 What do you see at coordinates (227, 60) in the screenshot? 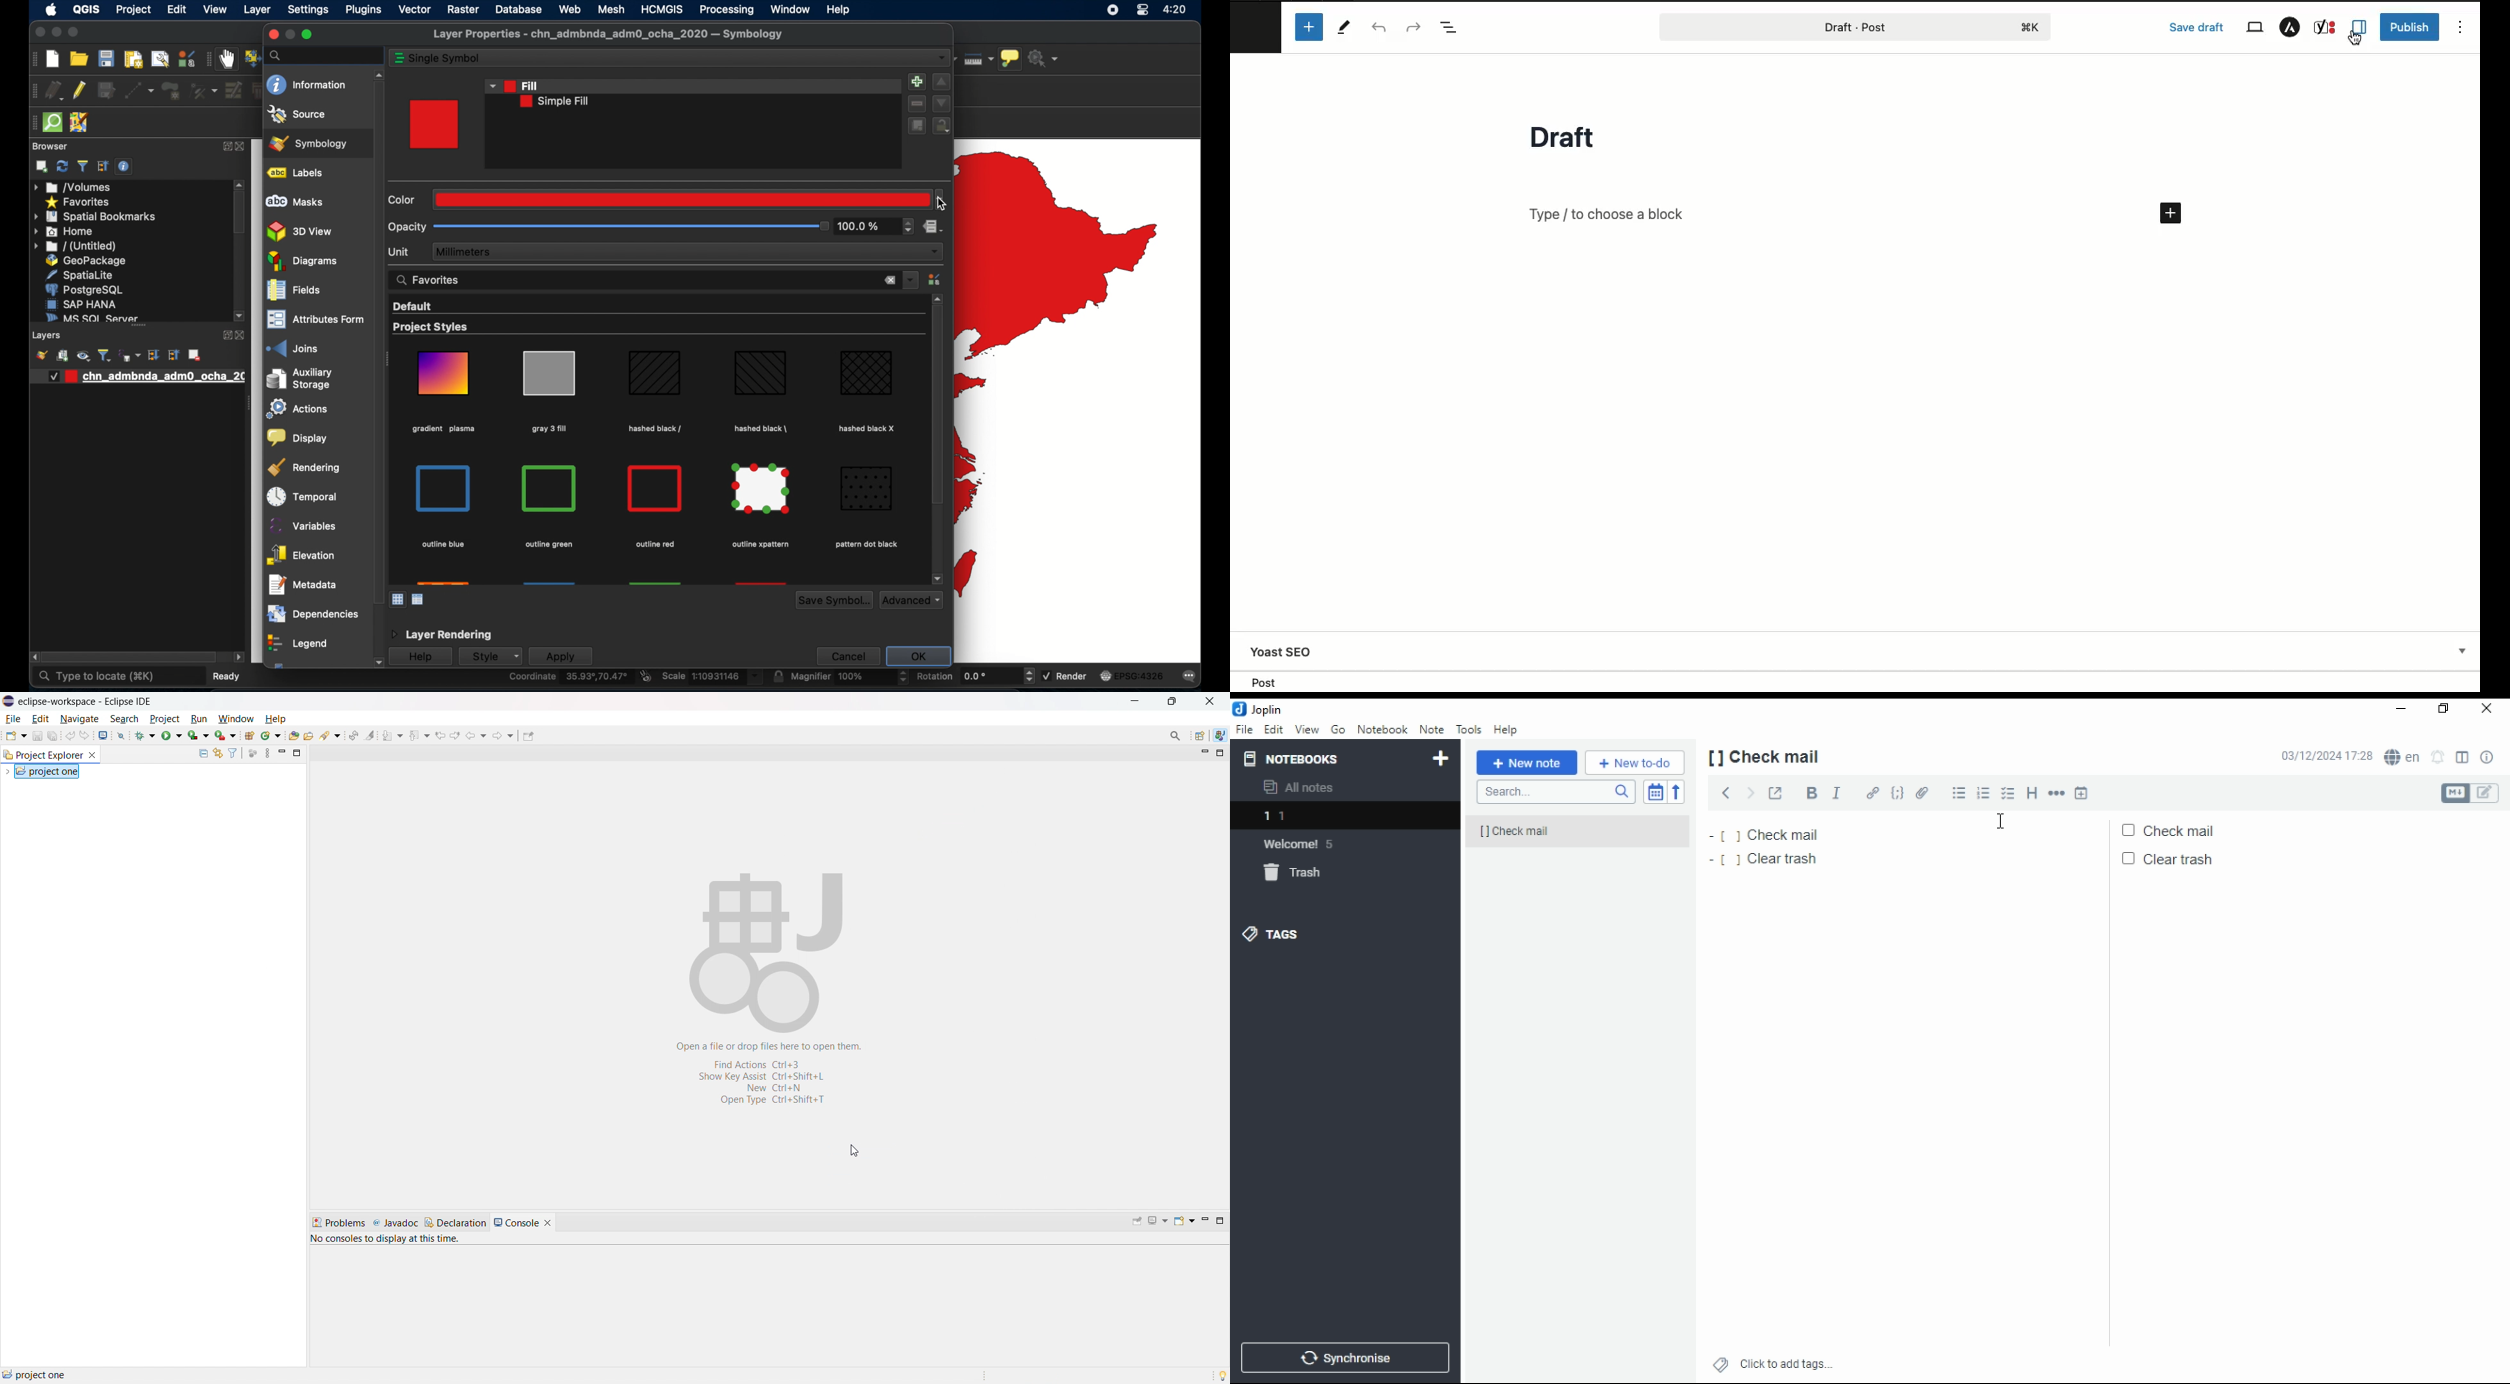
I see `pan map` at bounding box center [227, 60].